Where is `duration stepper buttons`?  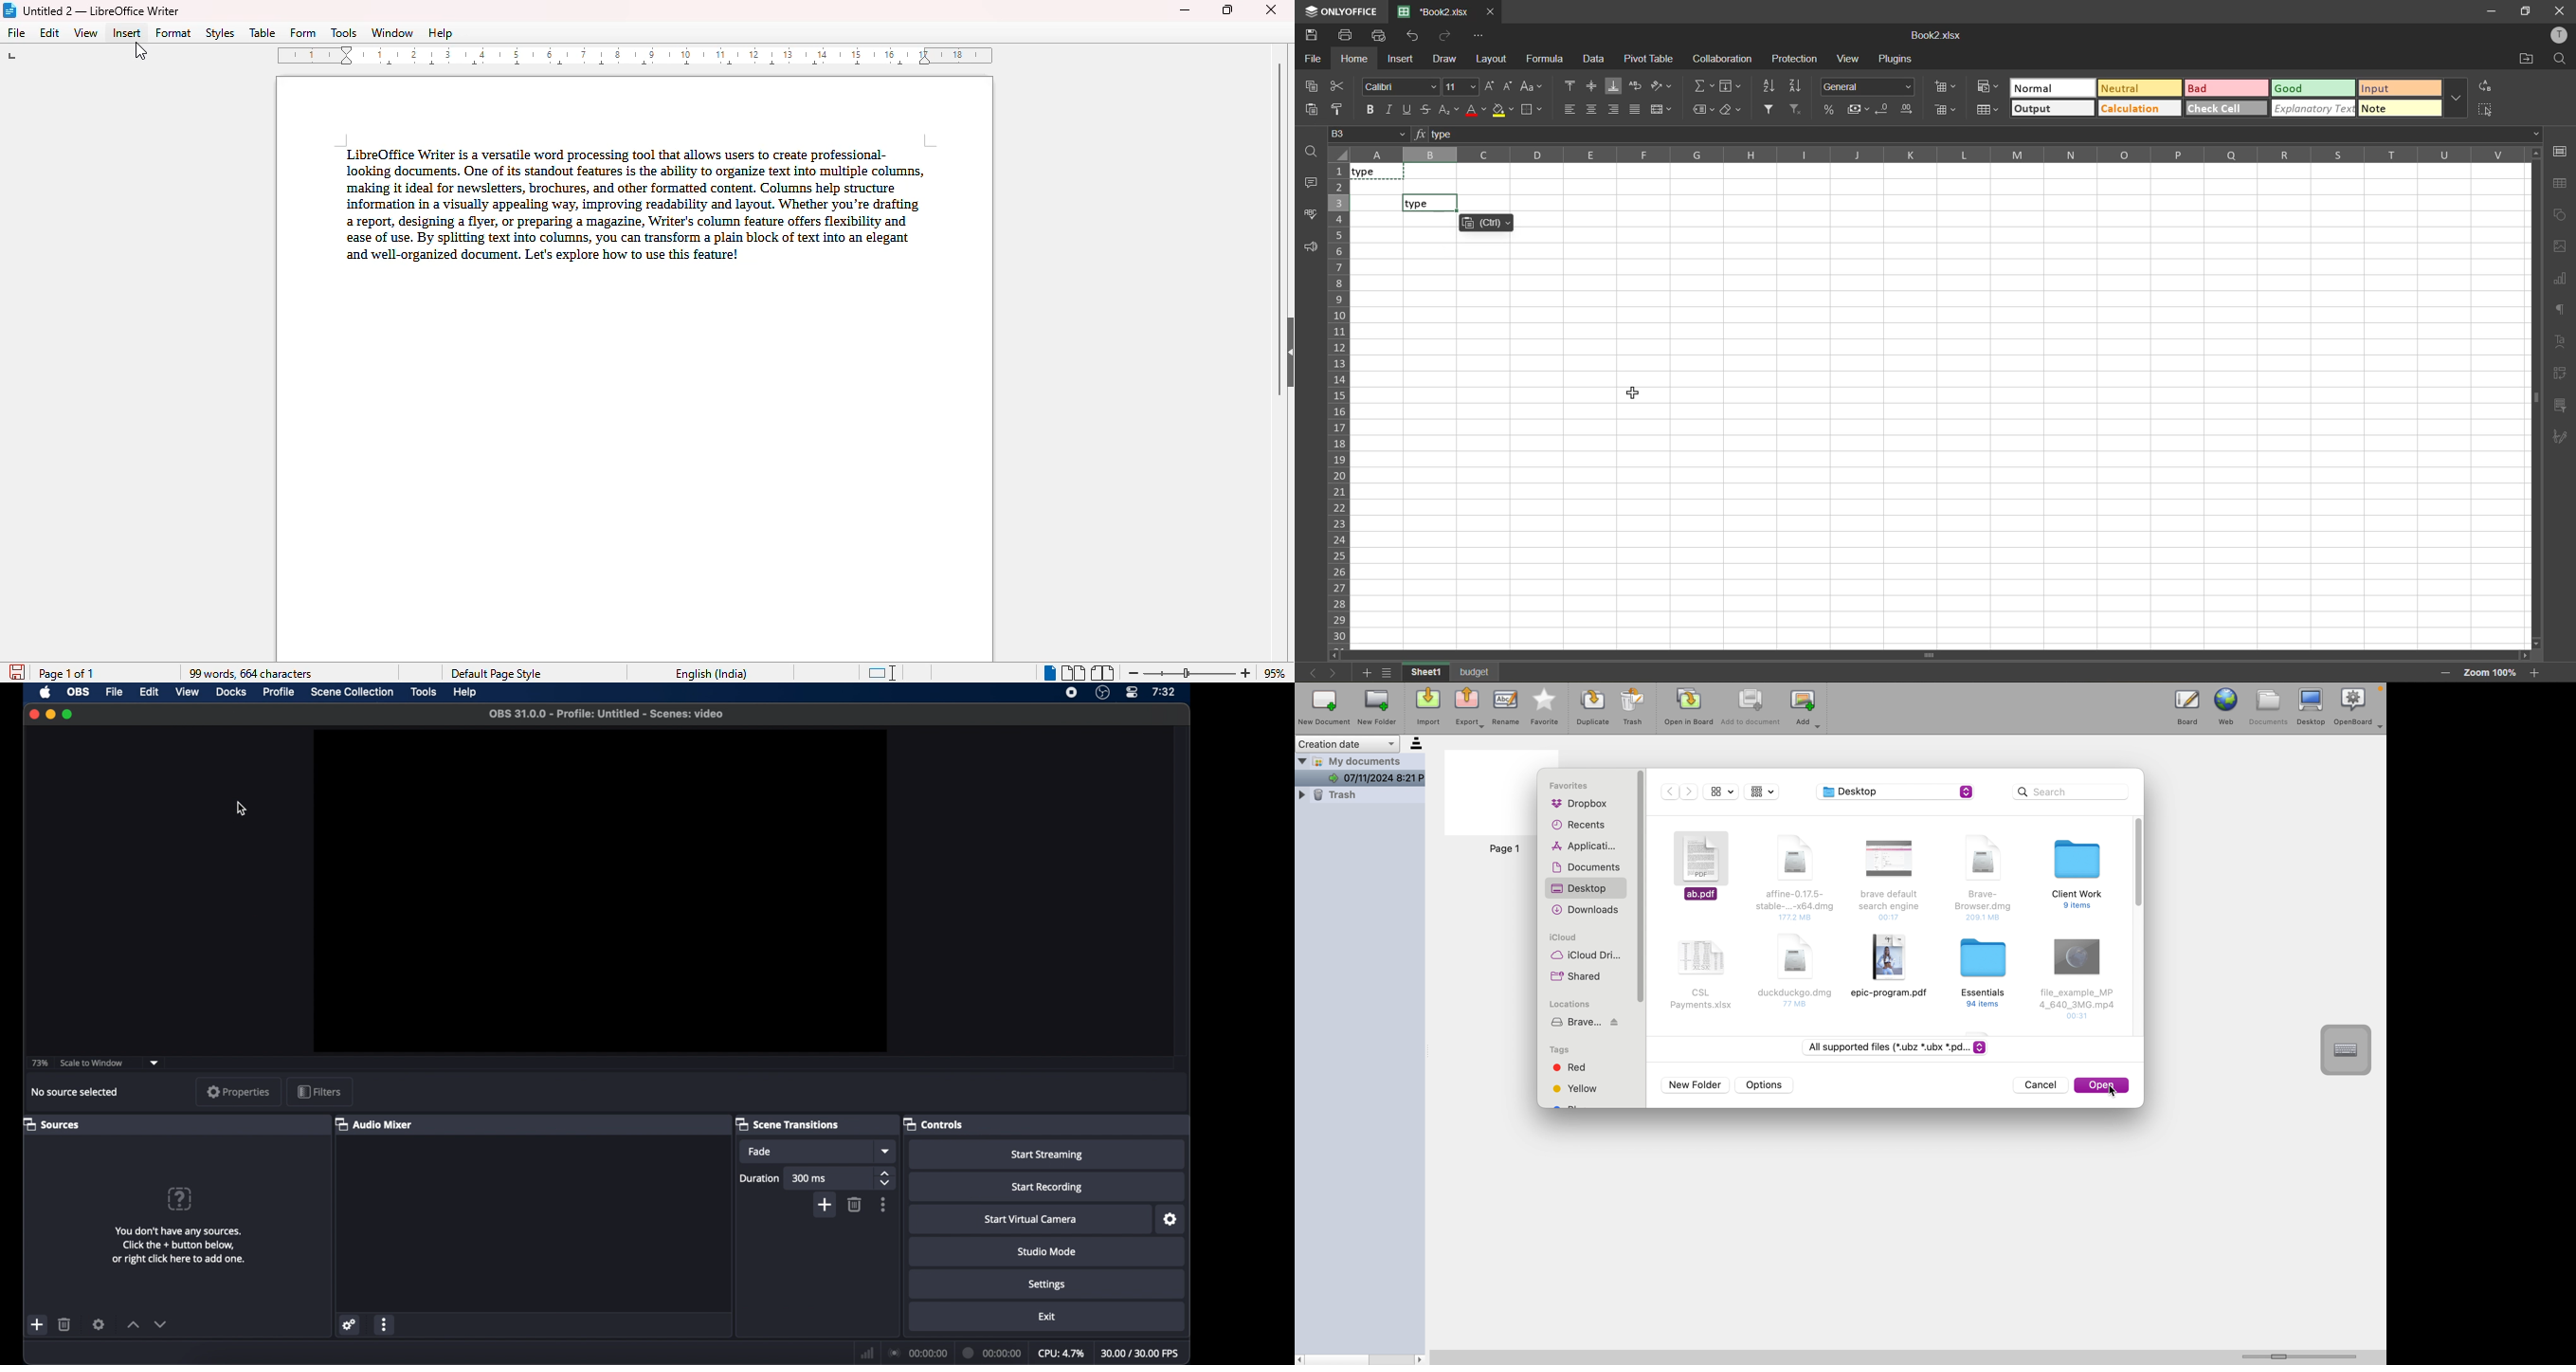
duration stepper buttons is located at coordinates (886, 1178).